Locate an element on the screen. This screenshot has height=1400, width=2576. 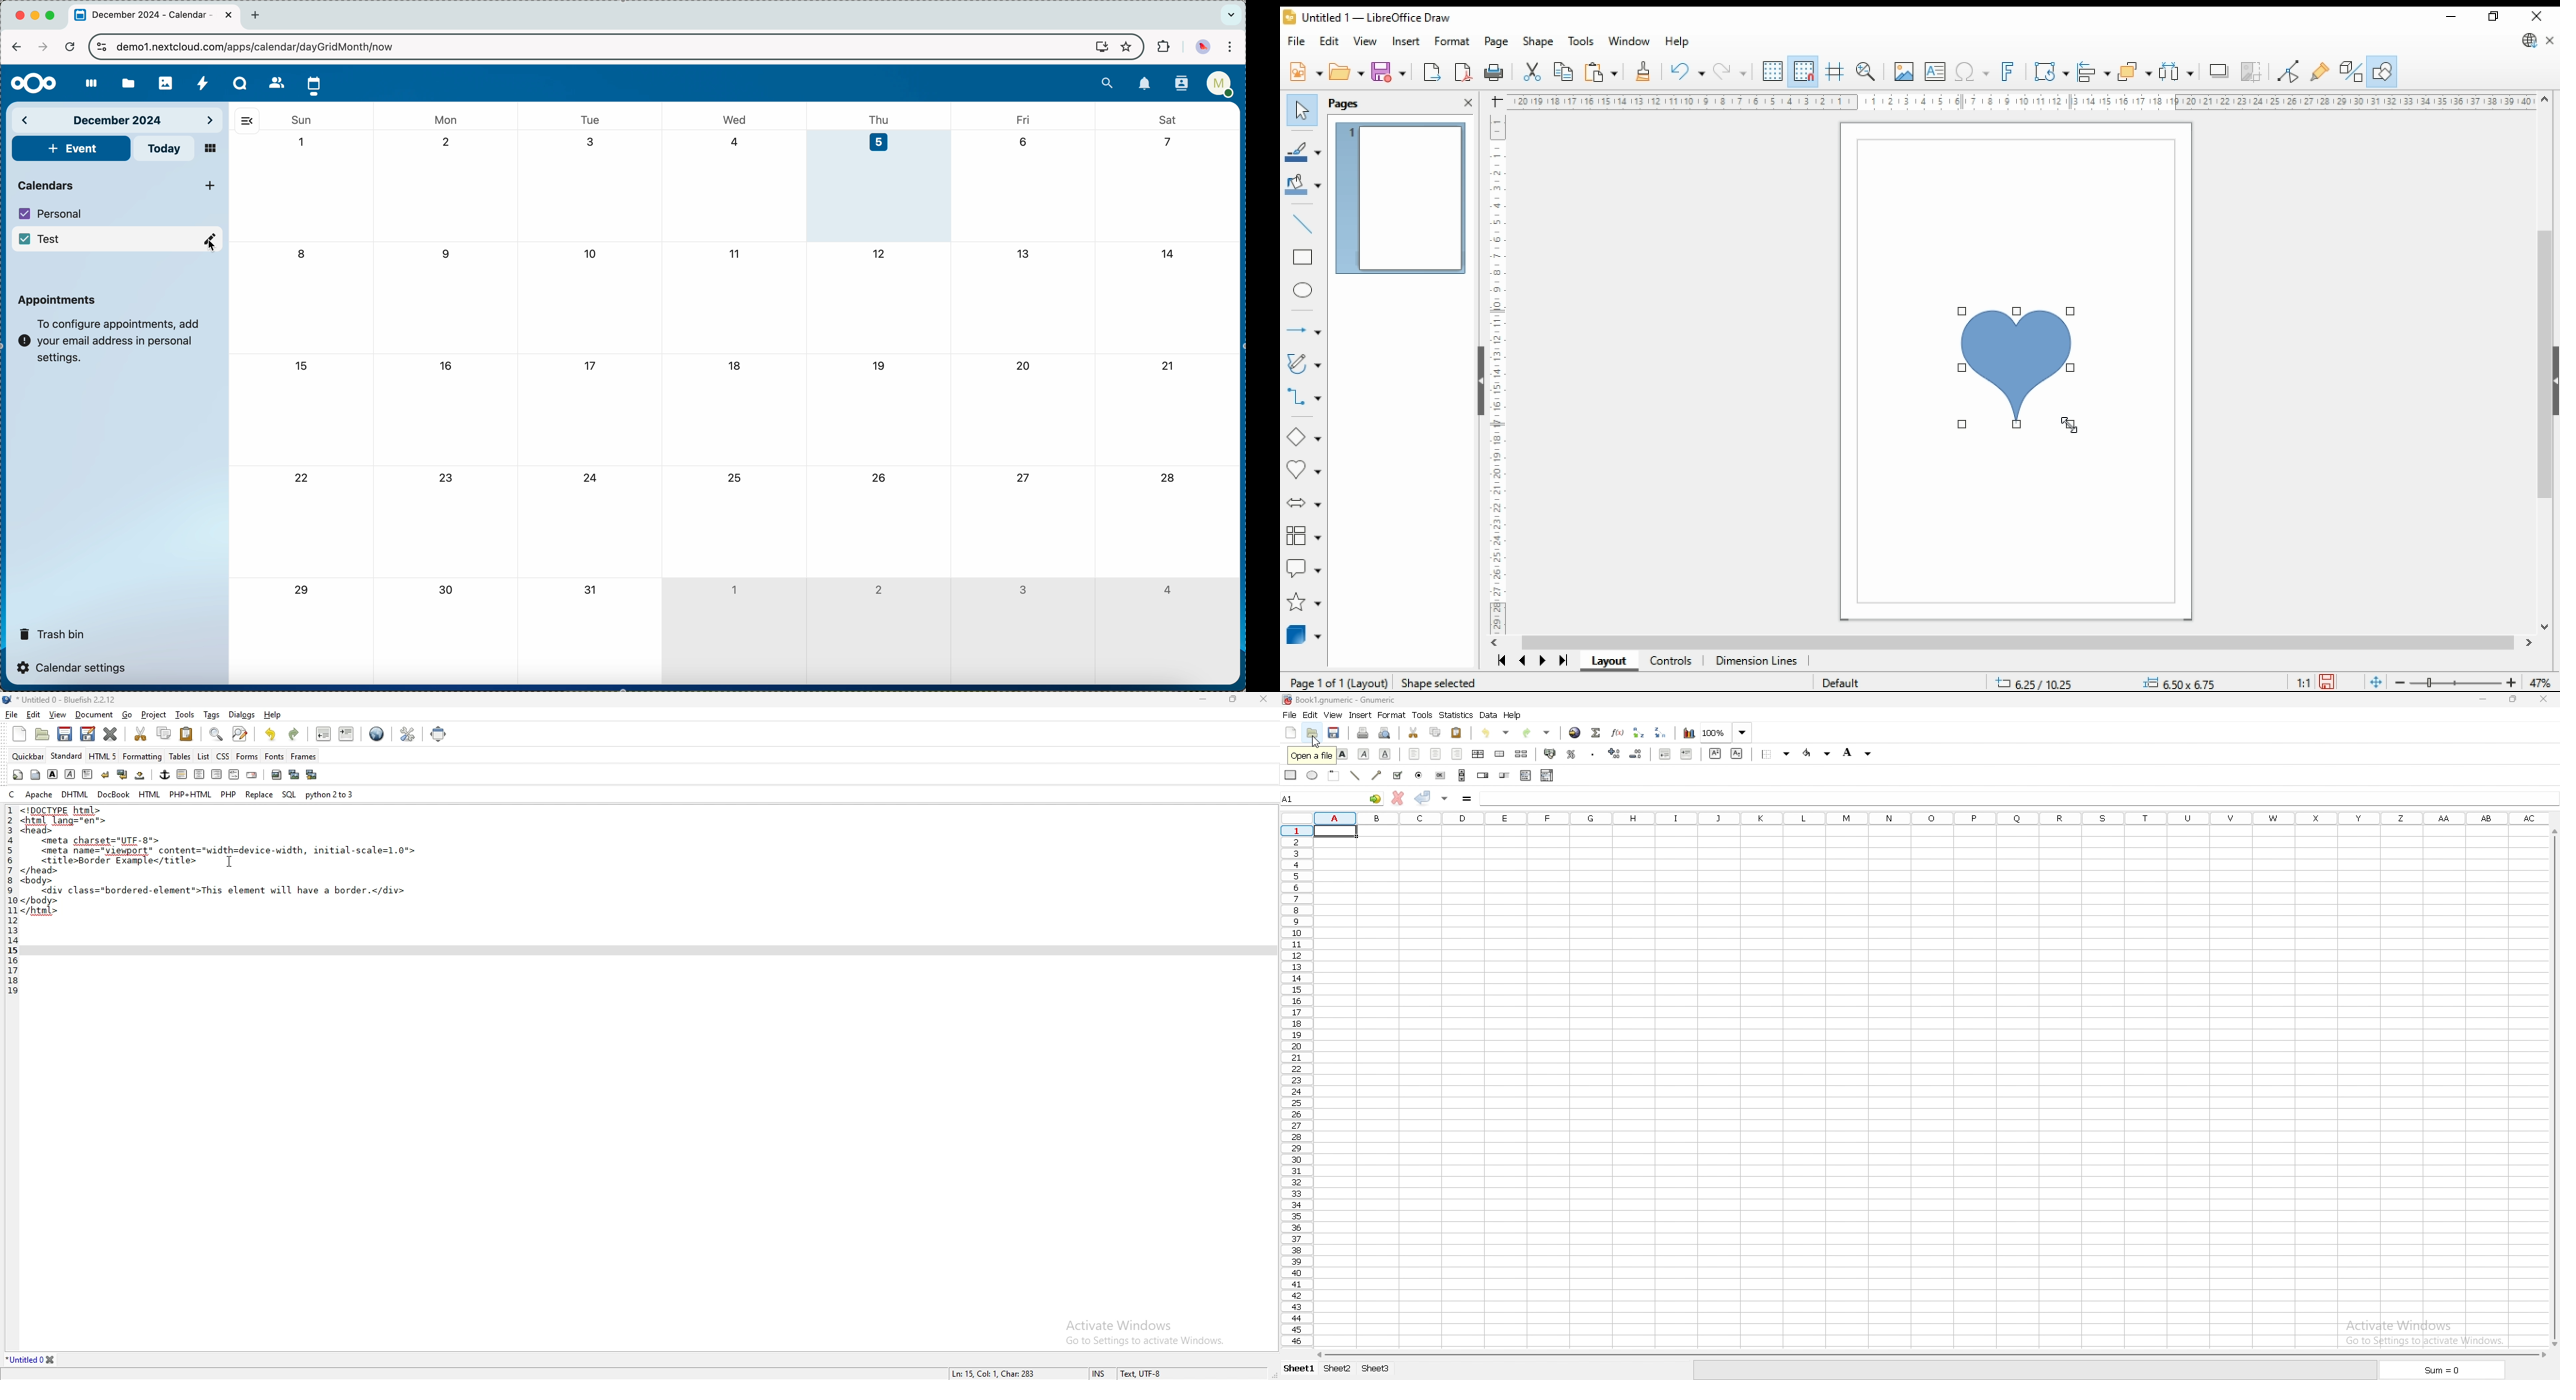
summation is located at coordinates (1597, 731).